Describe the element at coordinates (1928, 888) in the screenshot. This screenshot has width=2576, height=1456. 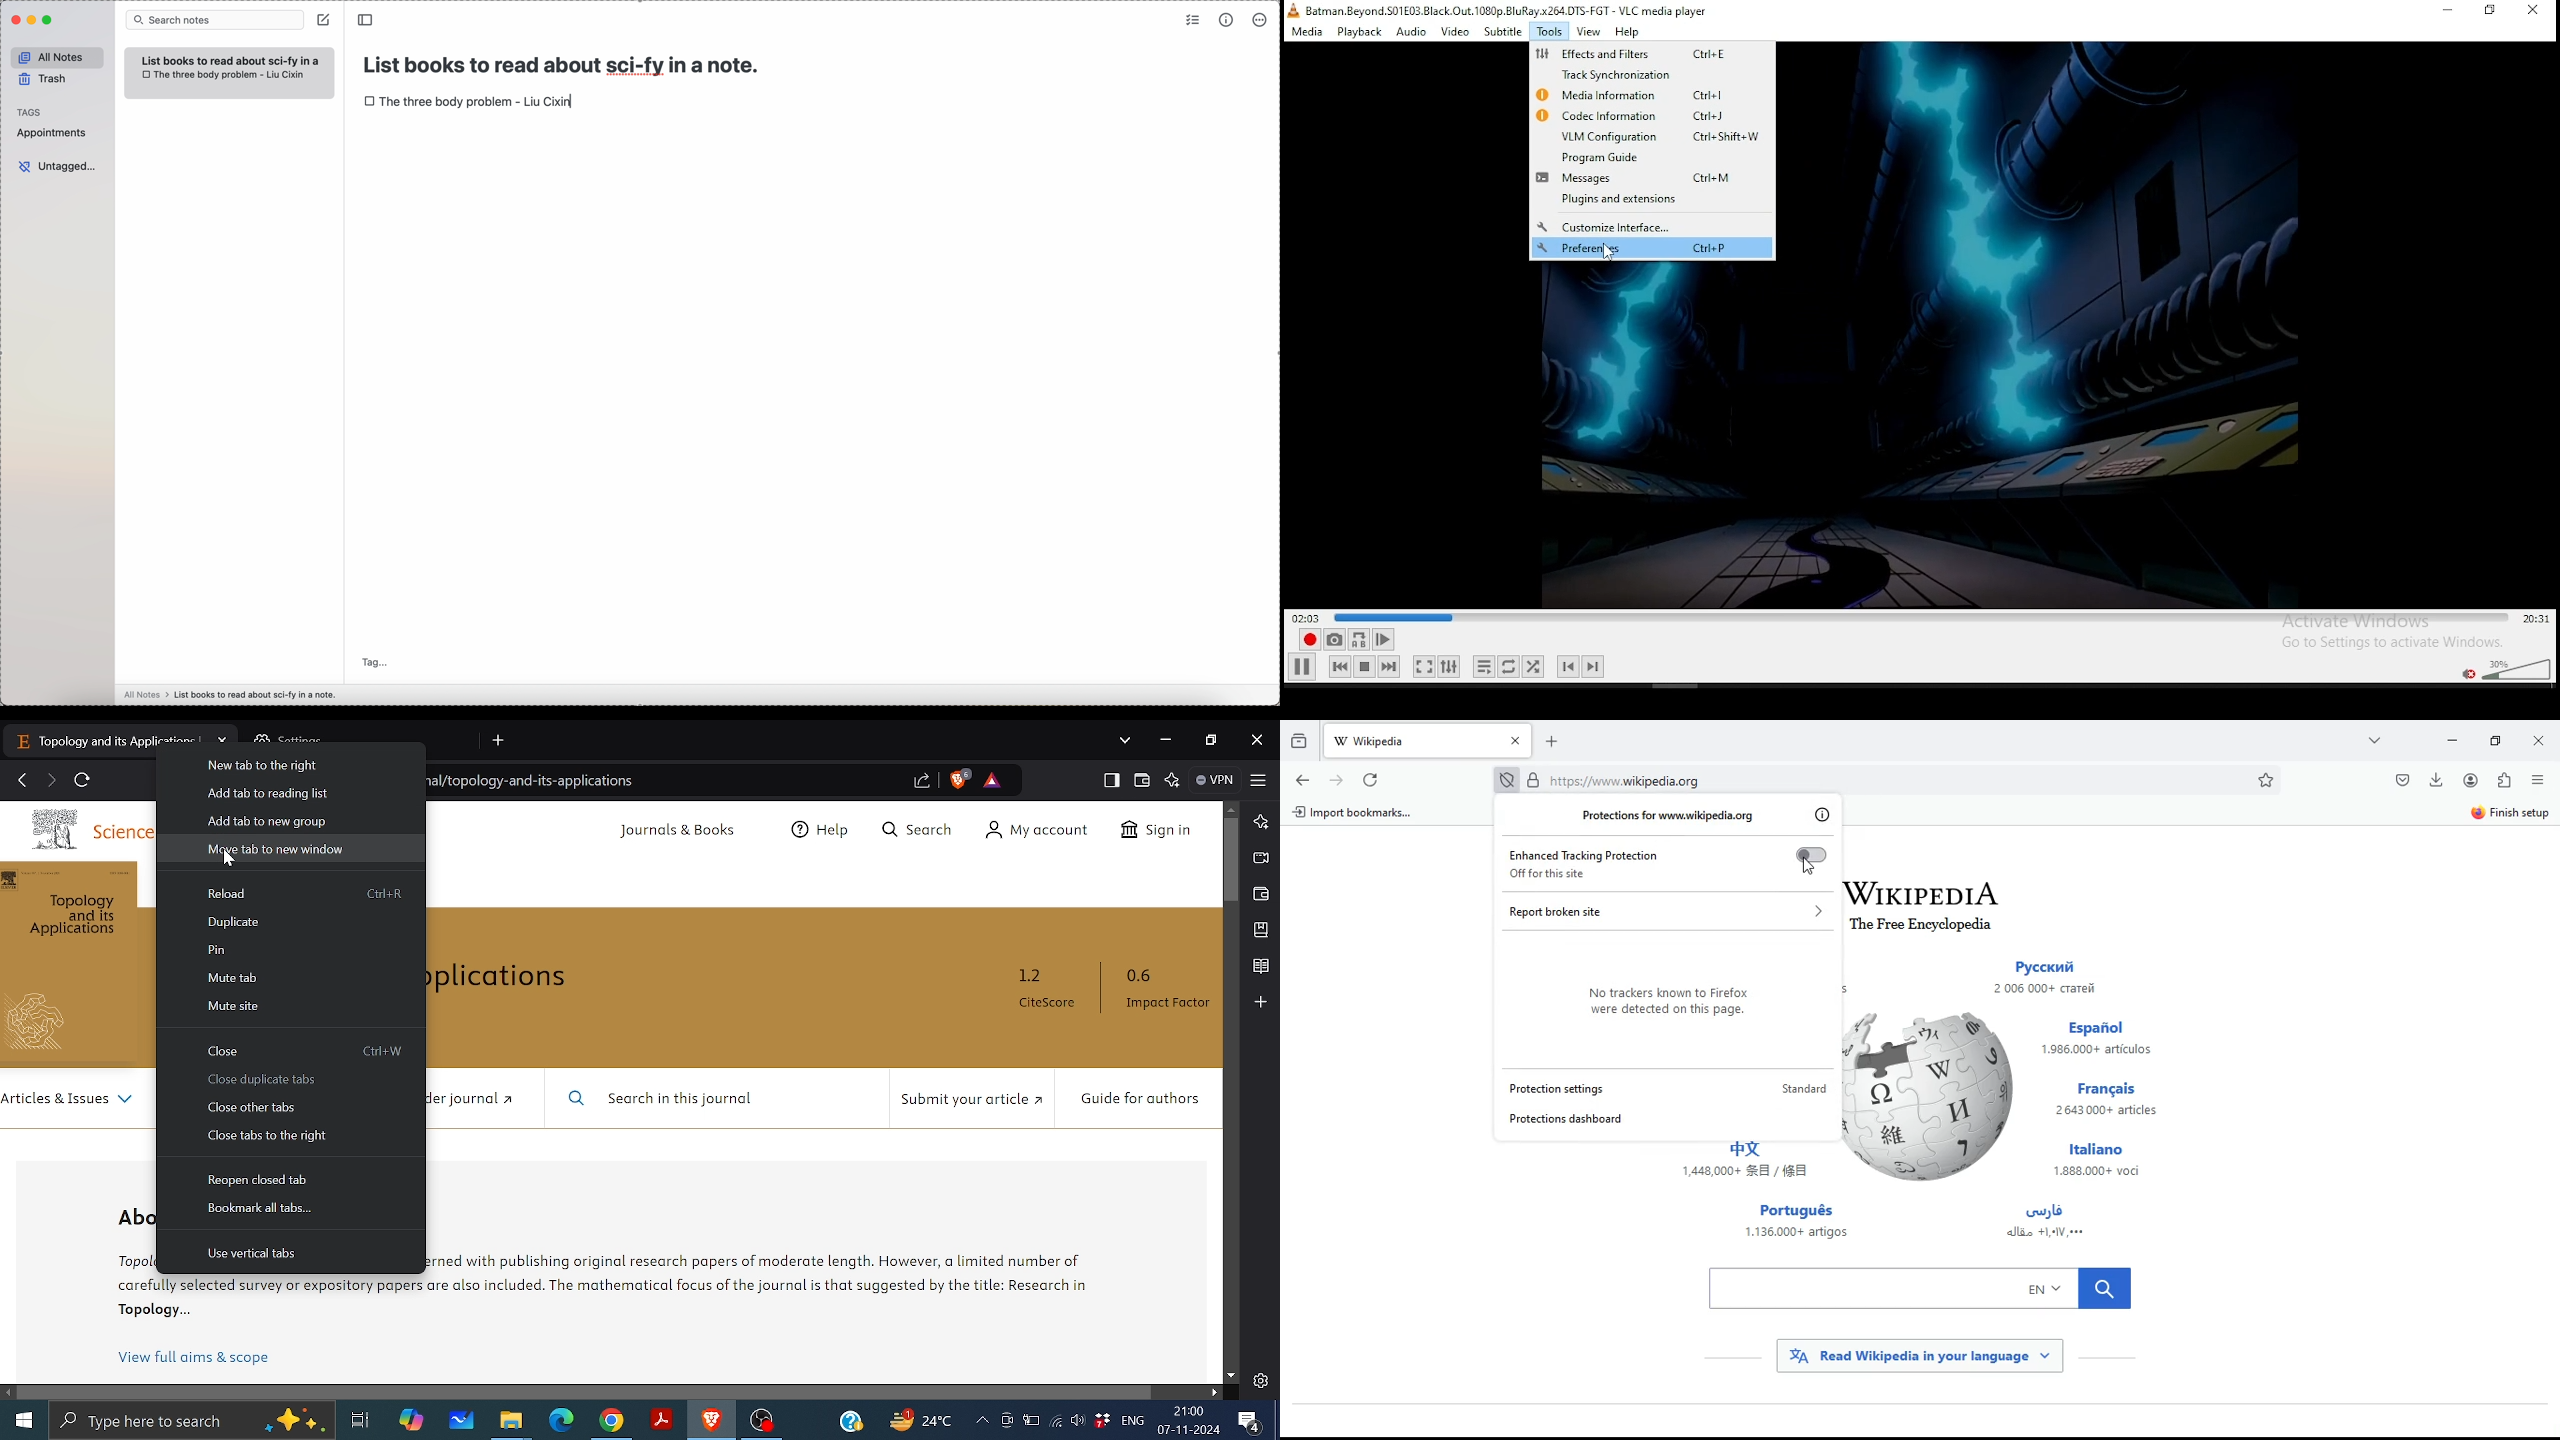
I see `wikipedia` at that location.